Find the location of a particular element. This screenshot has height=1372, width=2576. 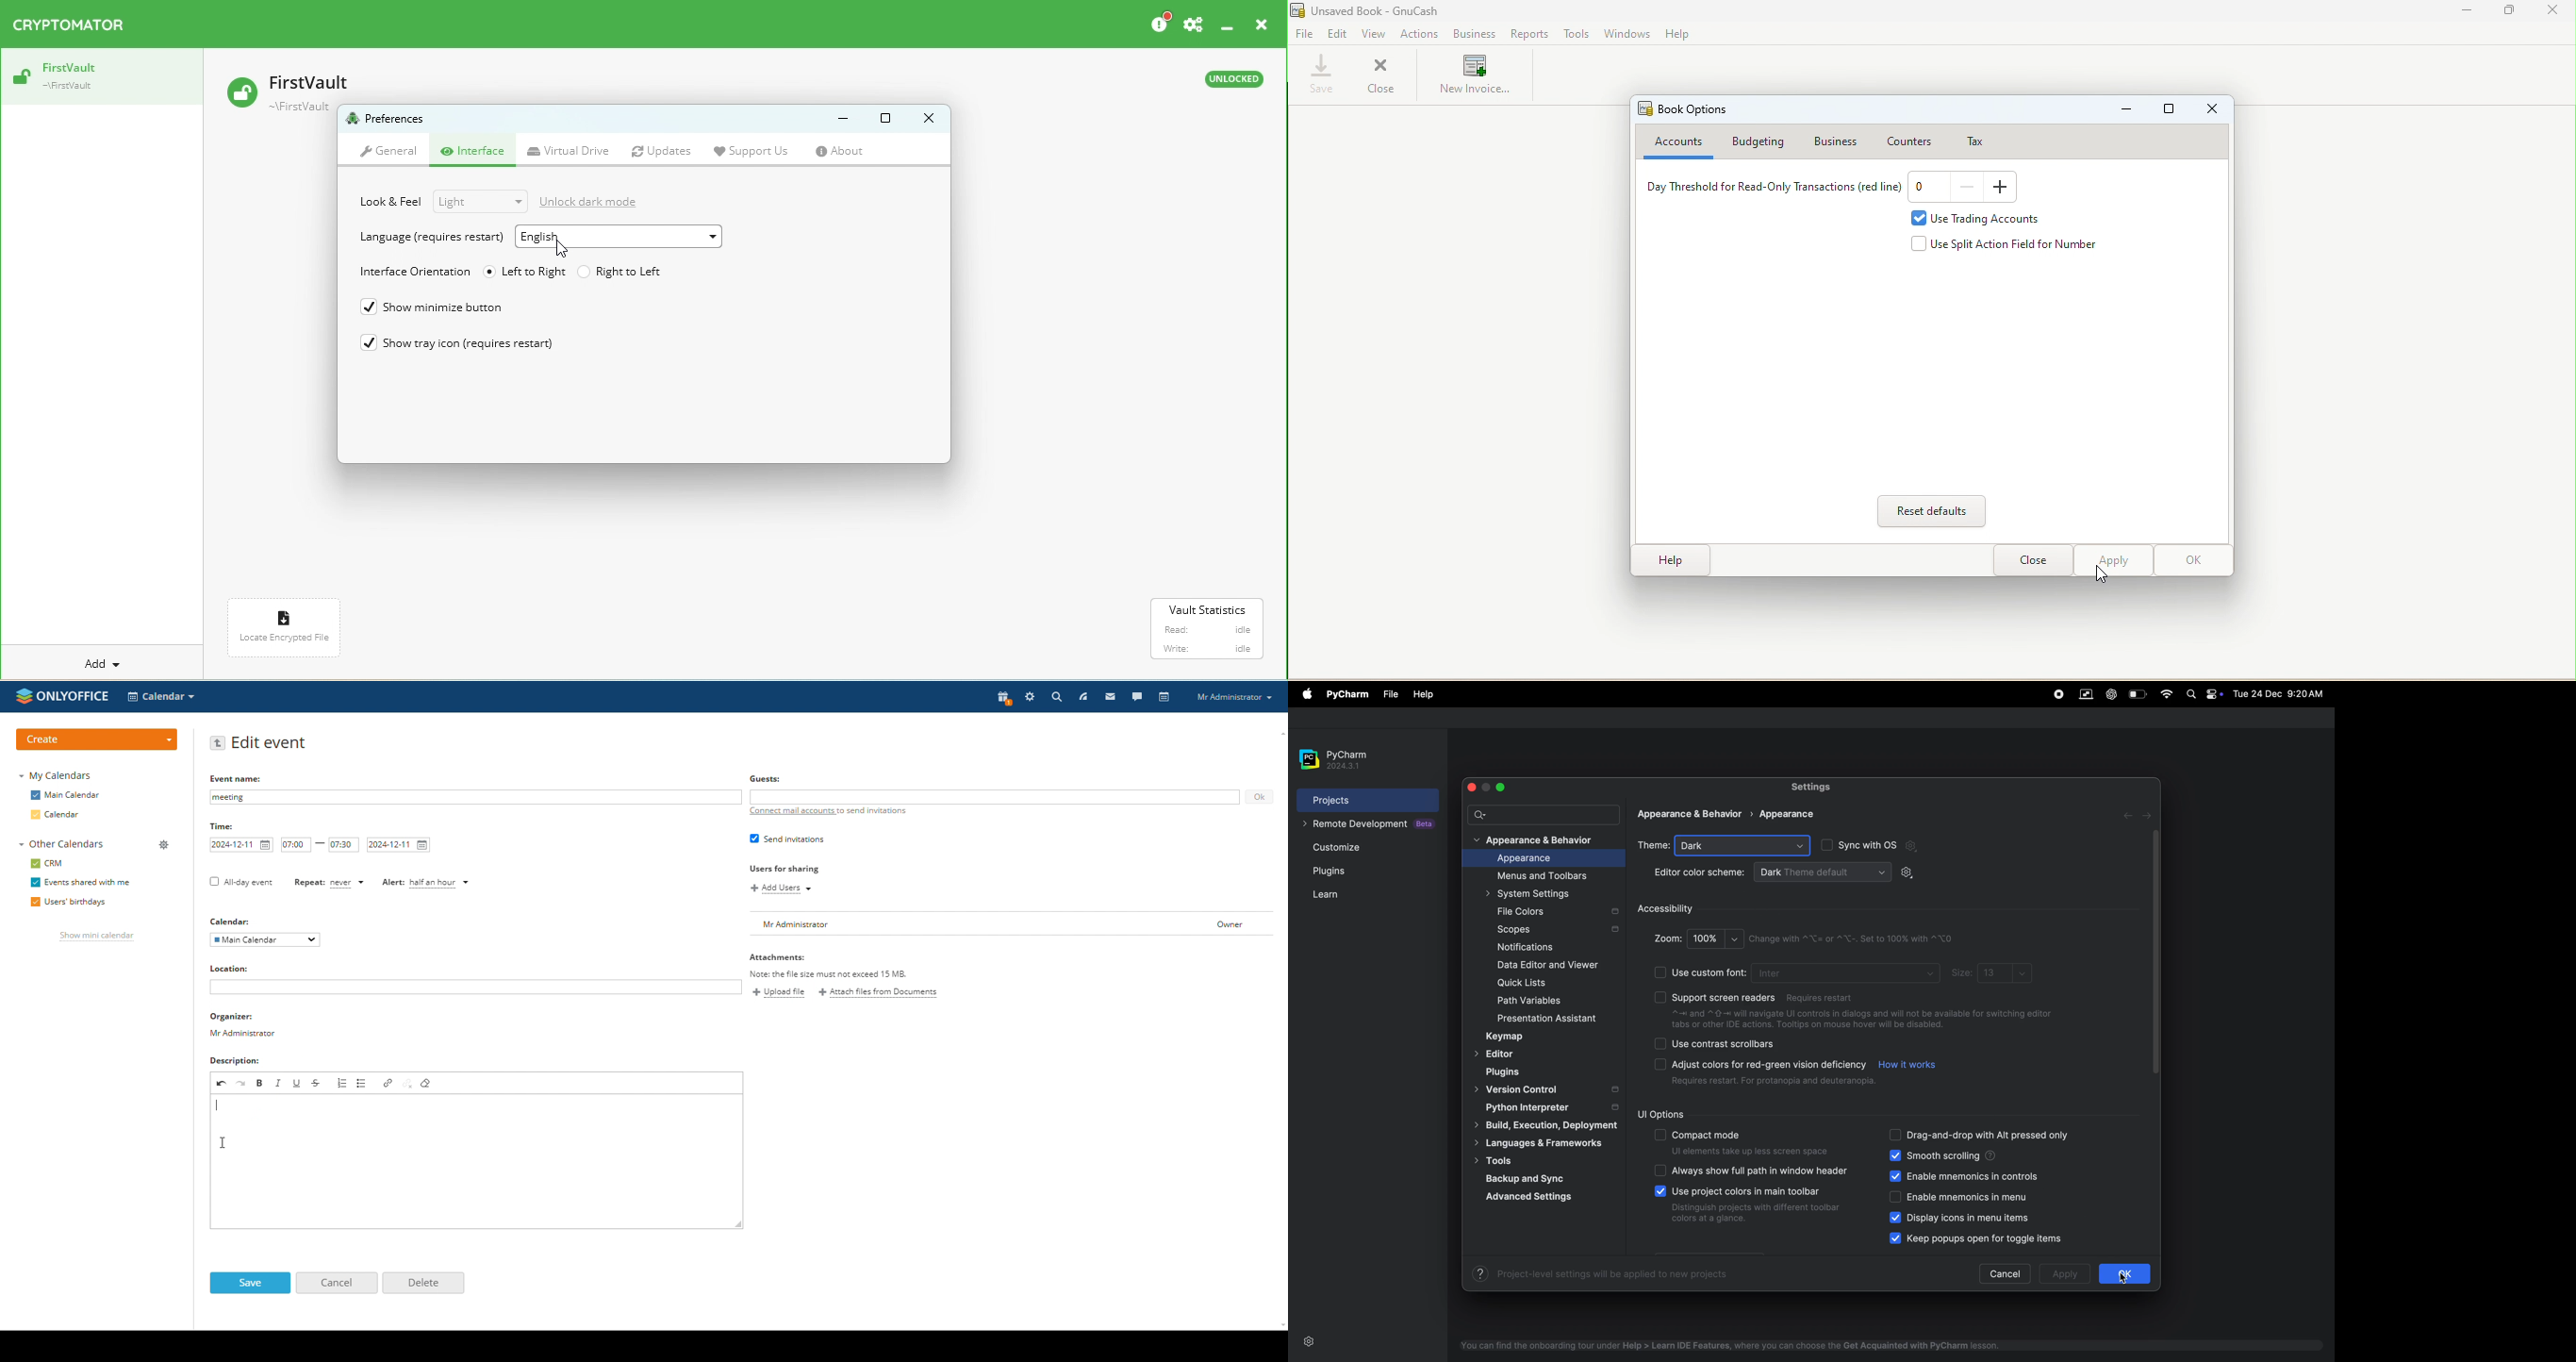

New invoices is located at coordinates (1477, 79).